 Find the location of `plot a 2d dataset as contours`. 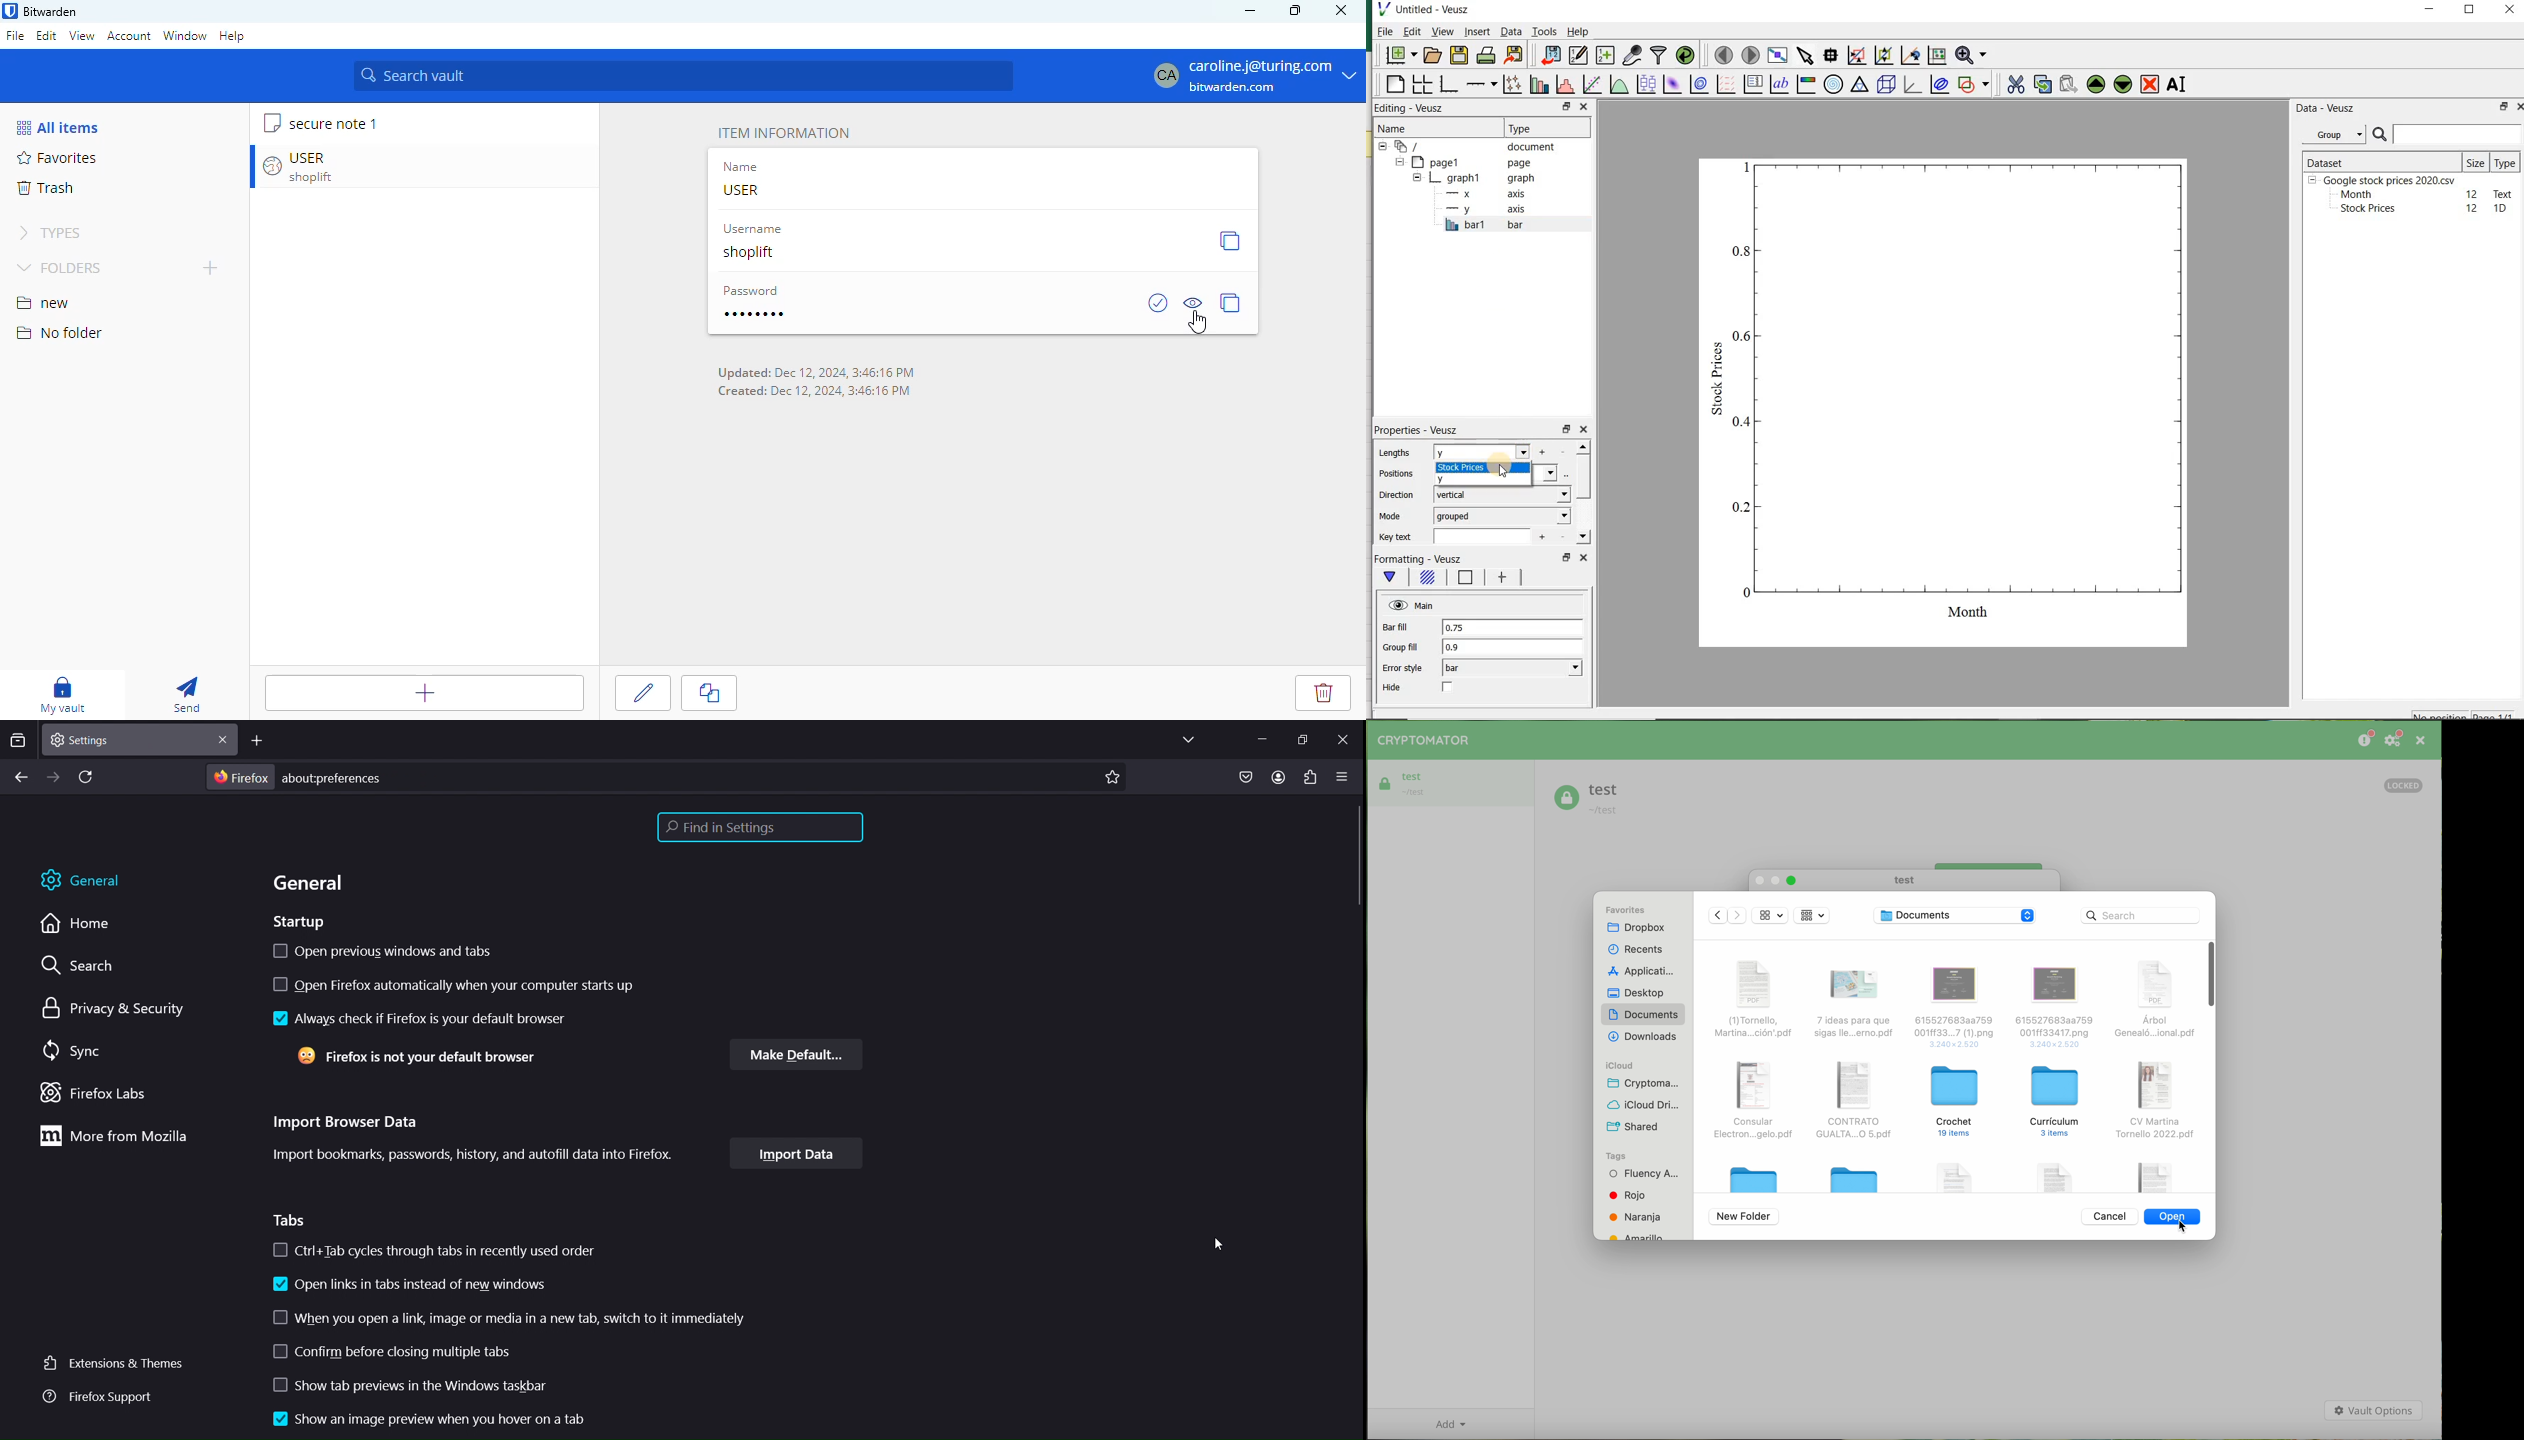

plot a 2d dataset as contours is located at coordinates (1697, 86).